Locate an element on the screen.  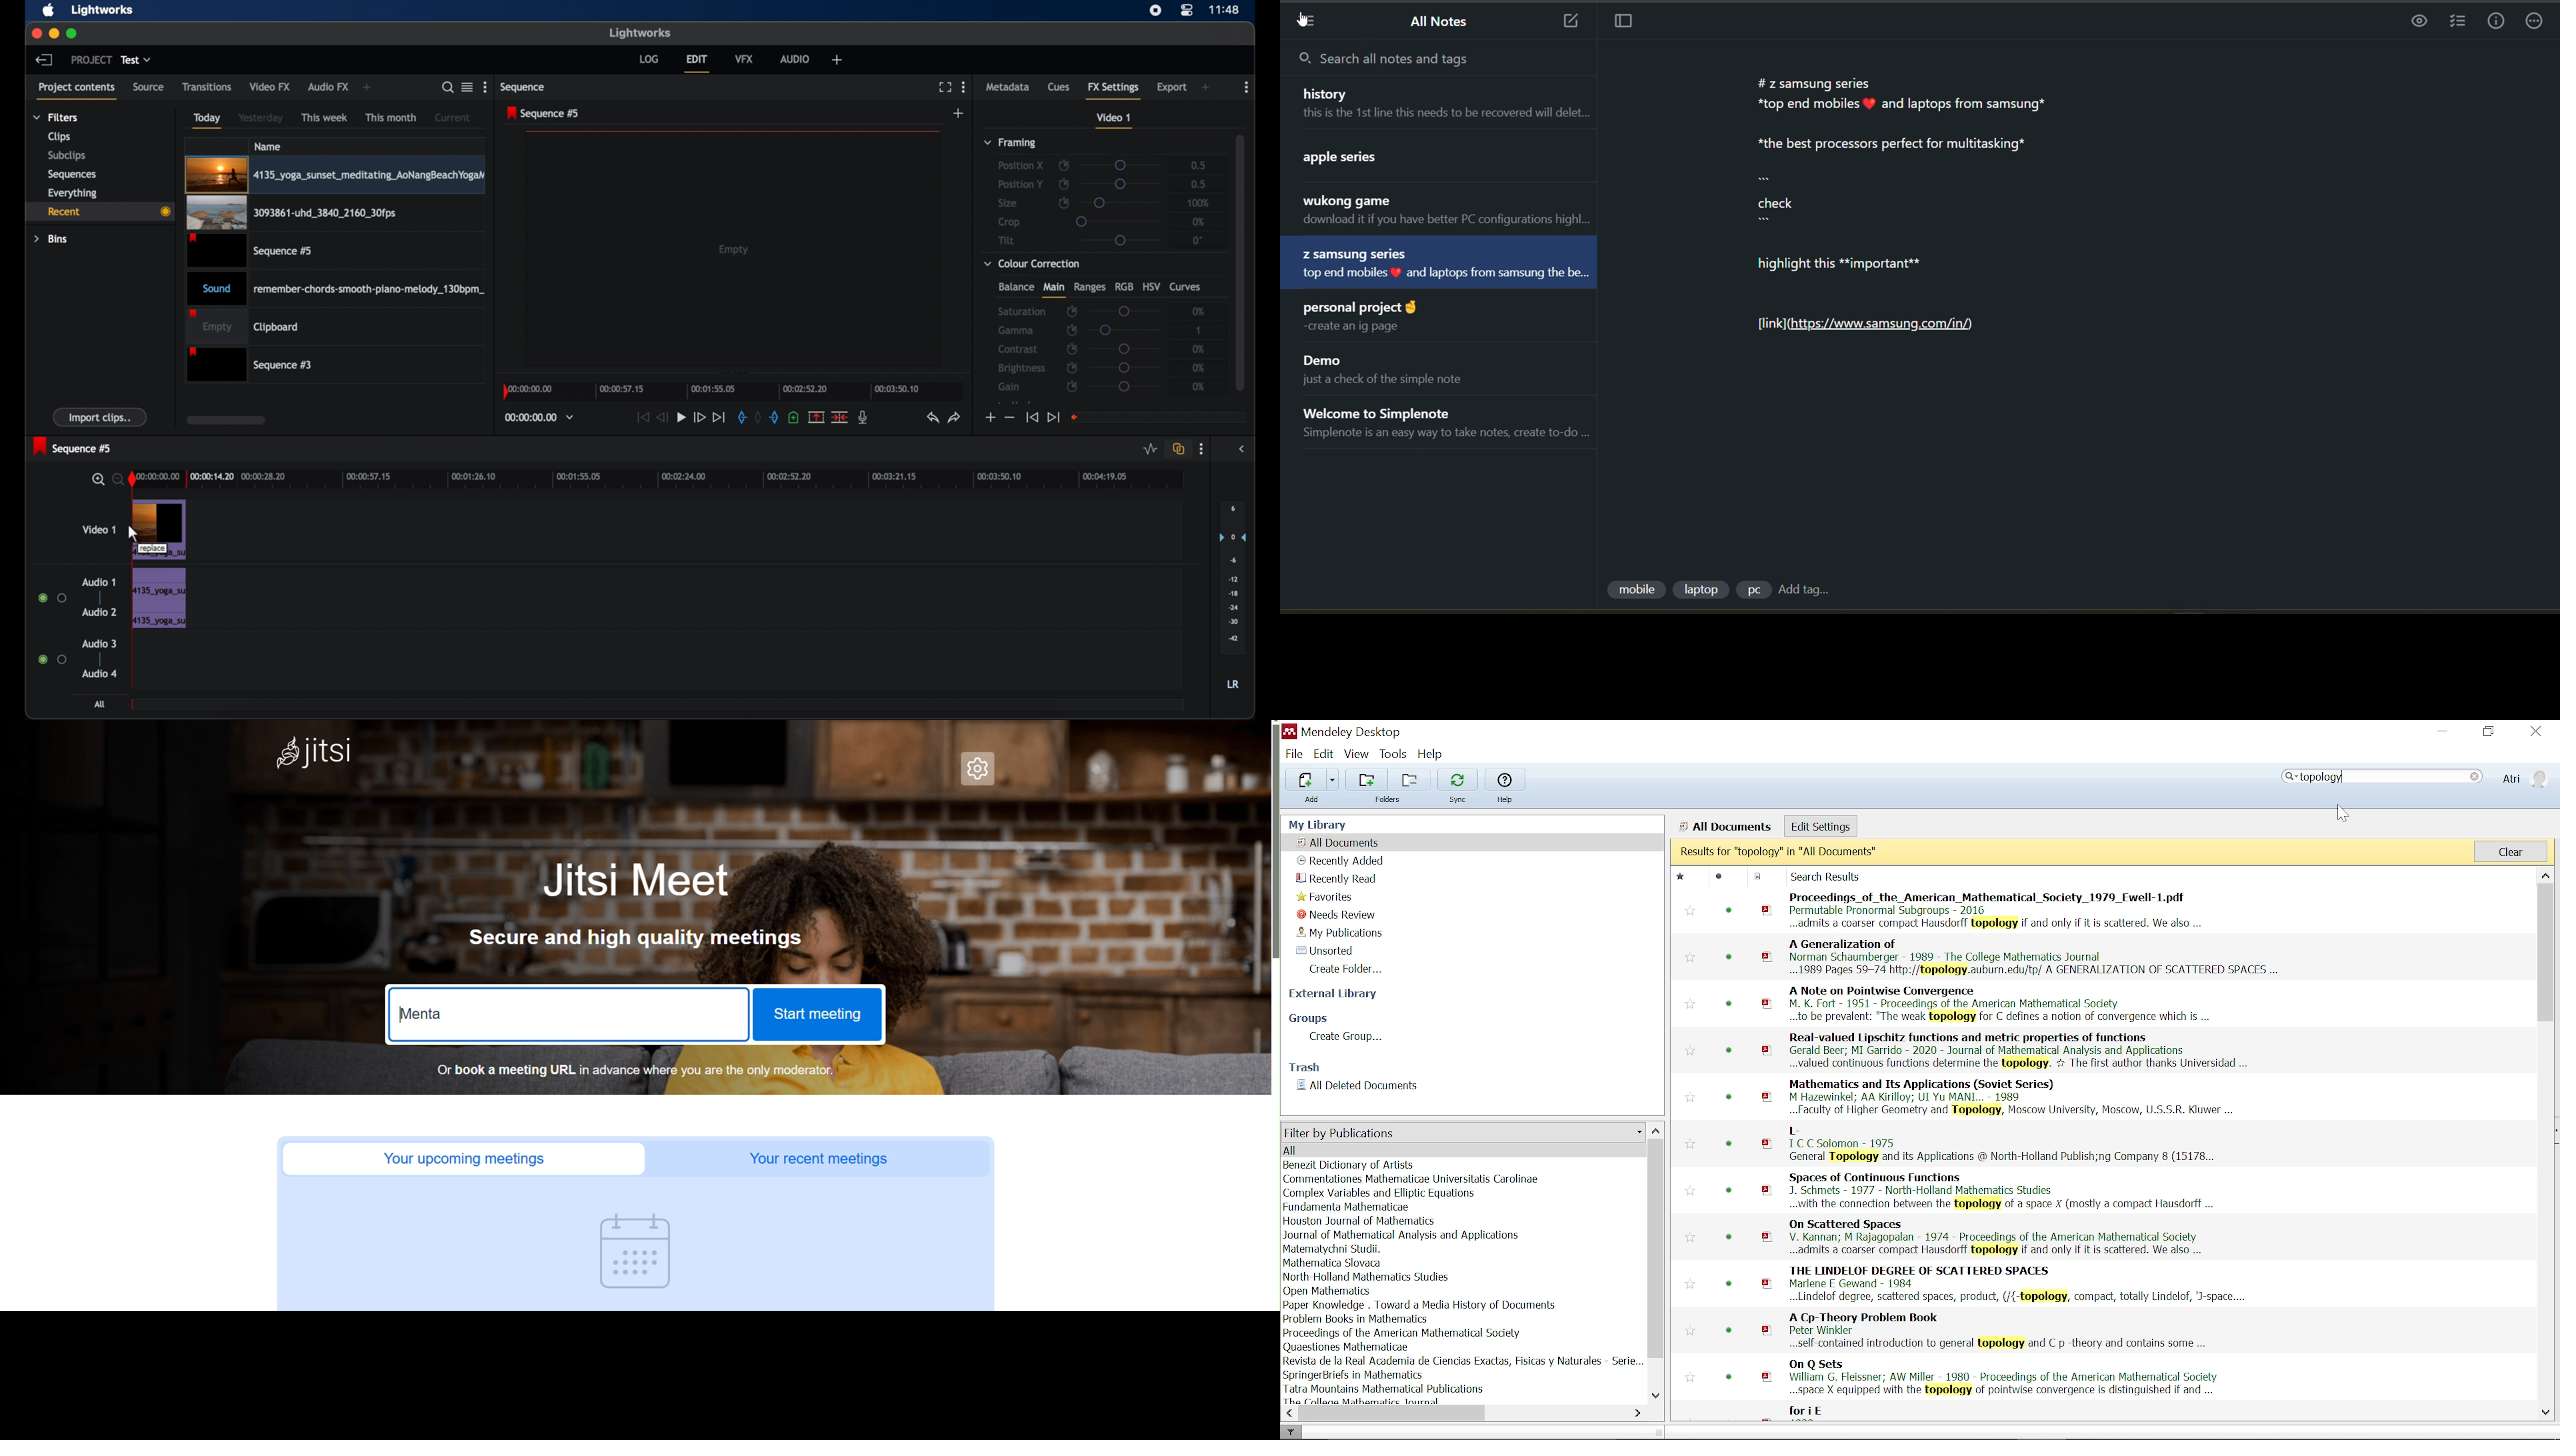
this week is located at coordinates (325, 117).